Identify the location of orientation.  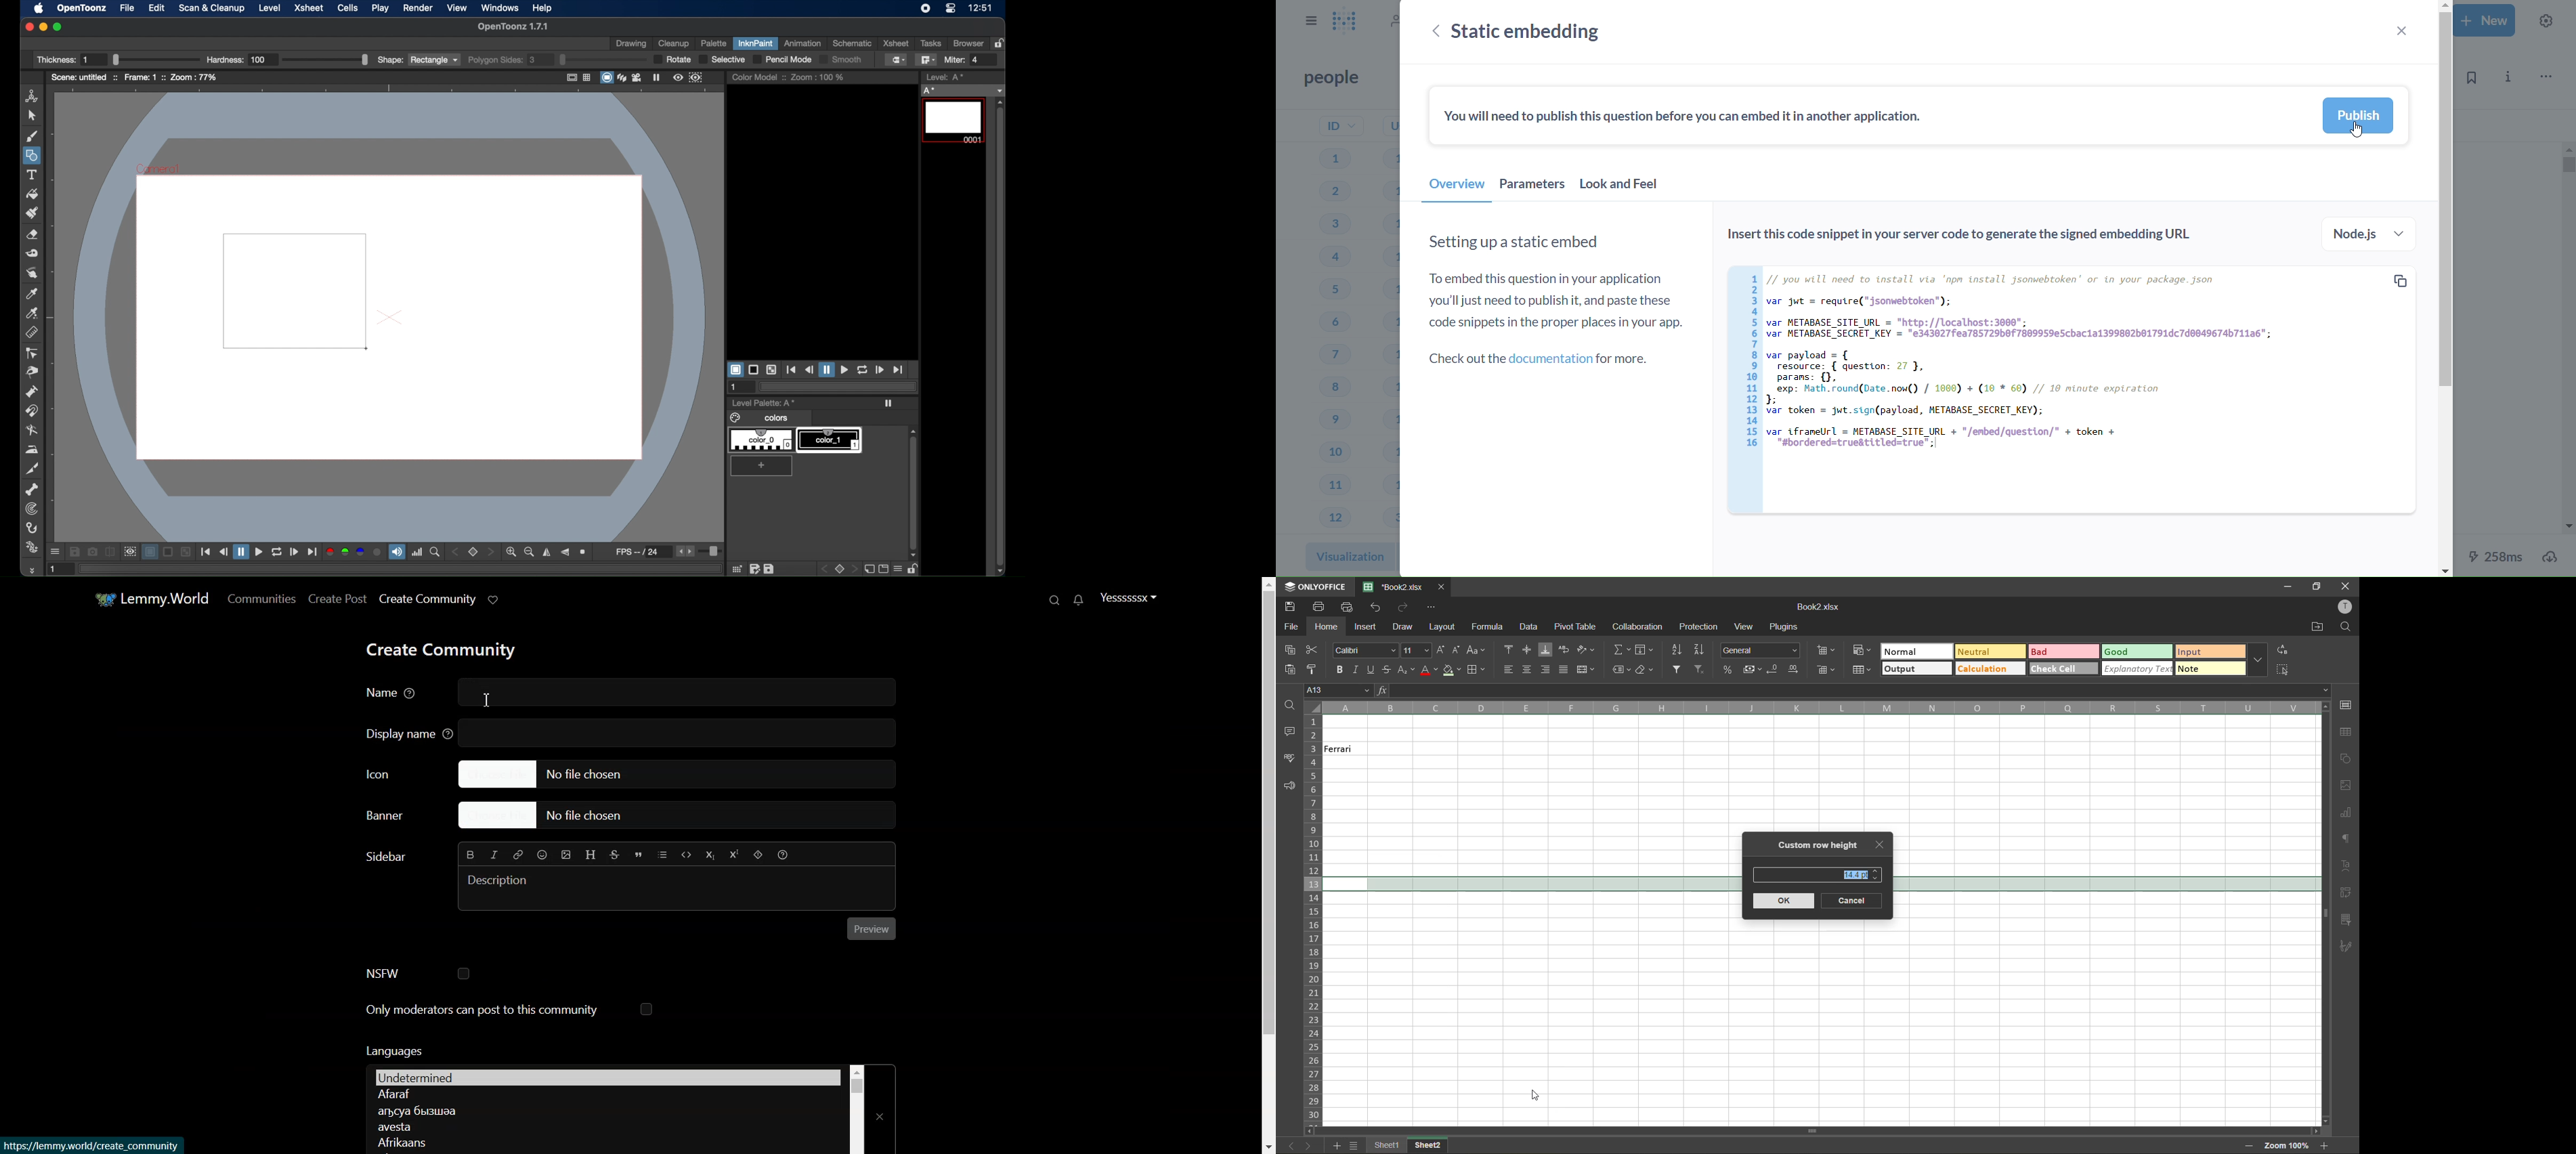
(1587, 649).